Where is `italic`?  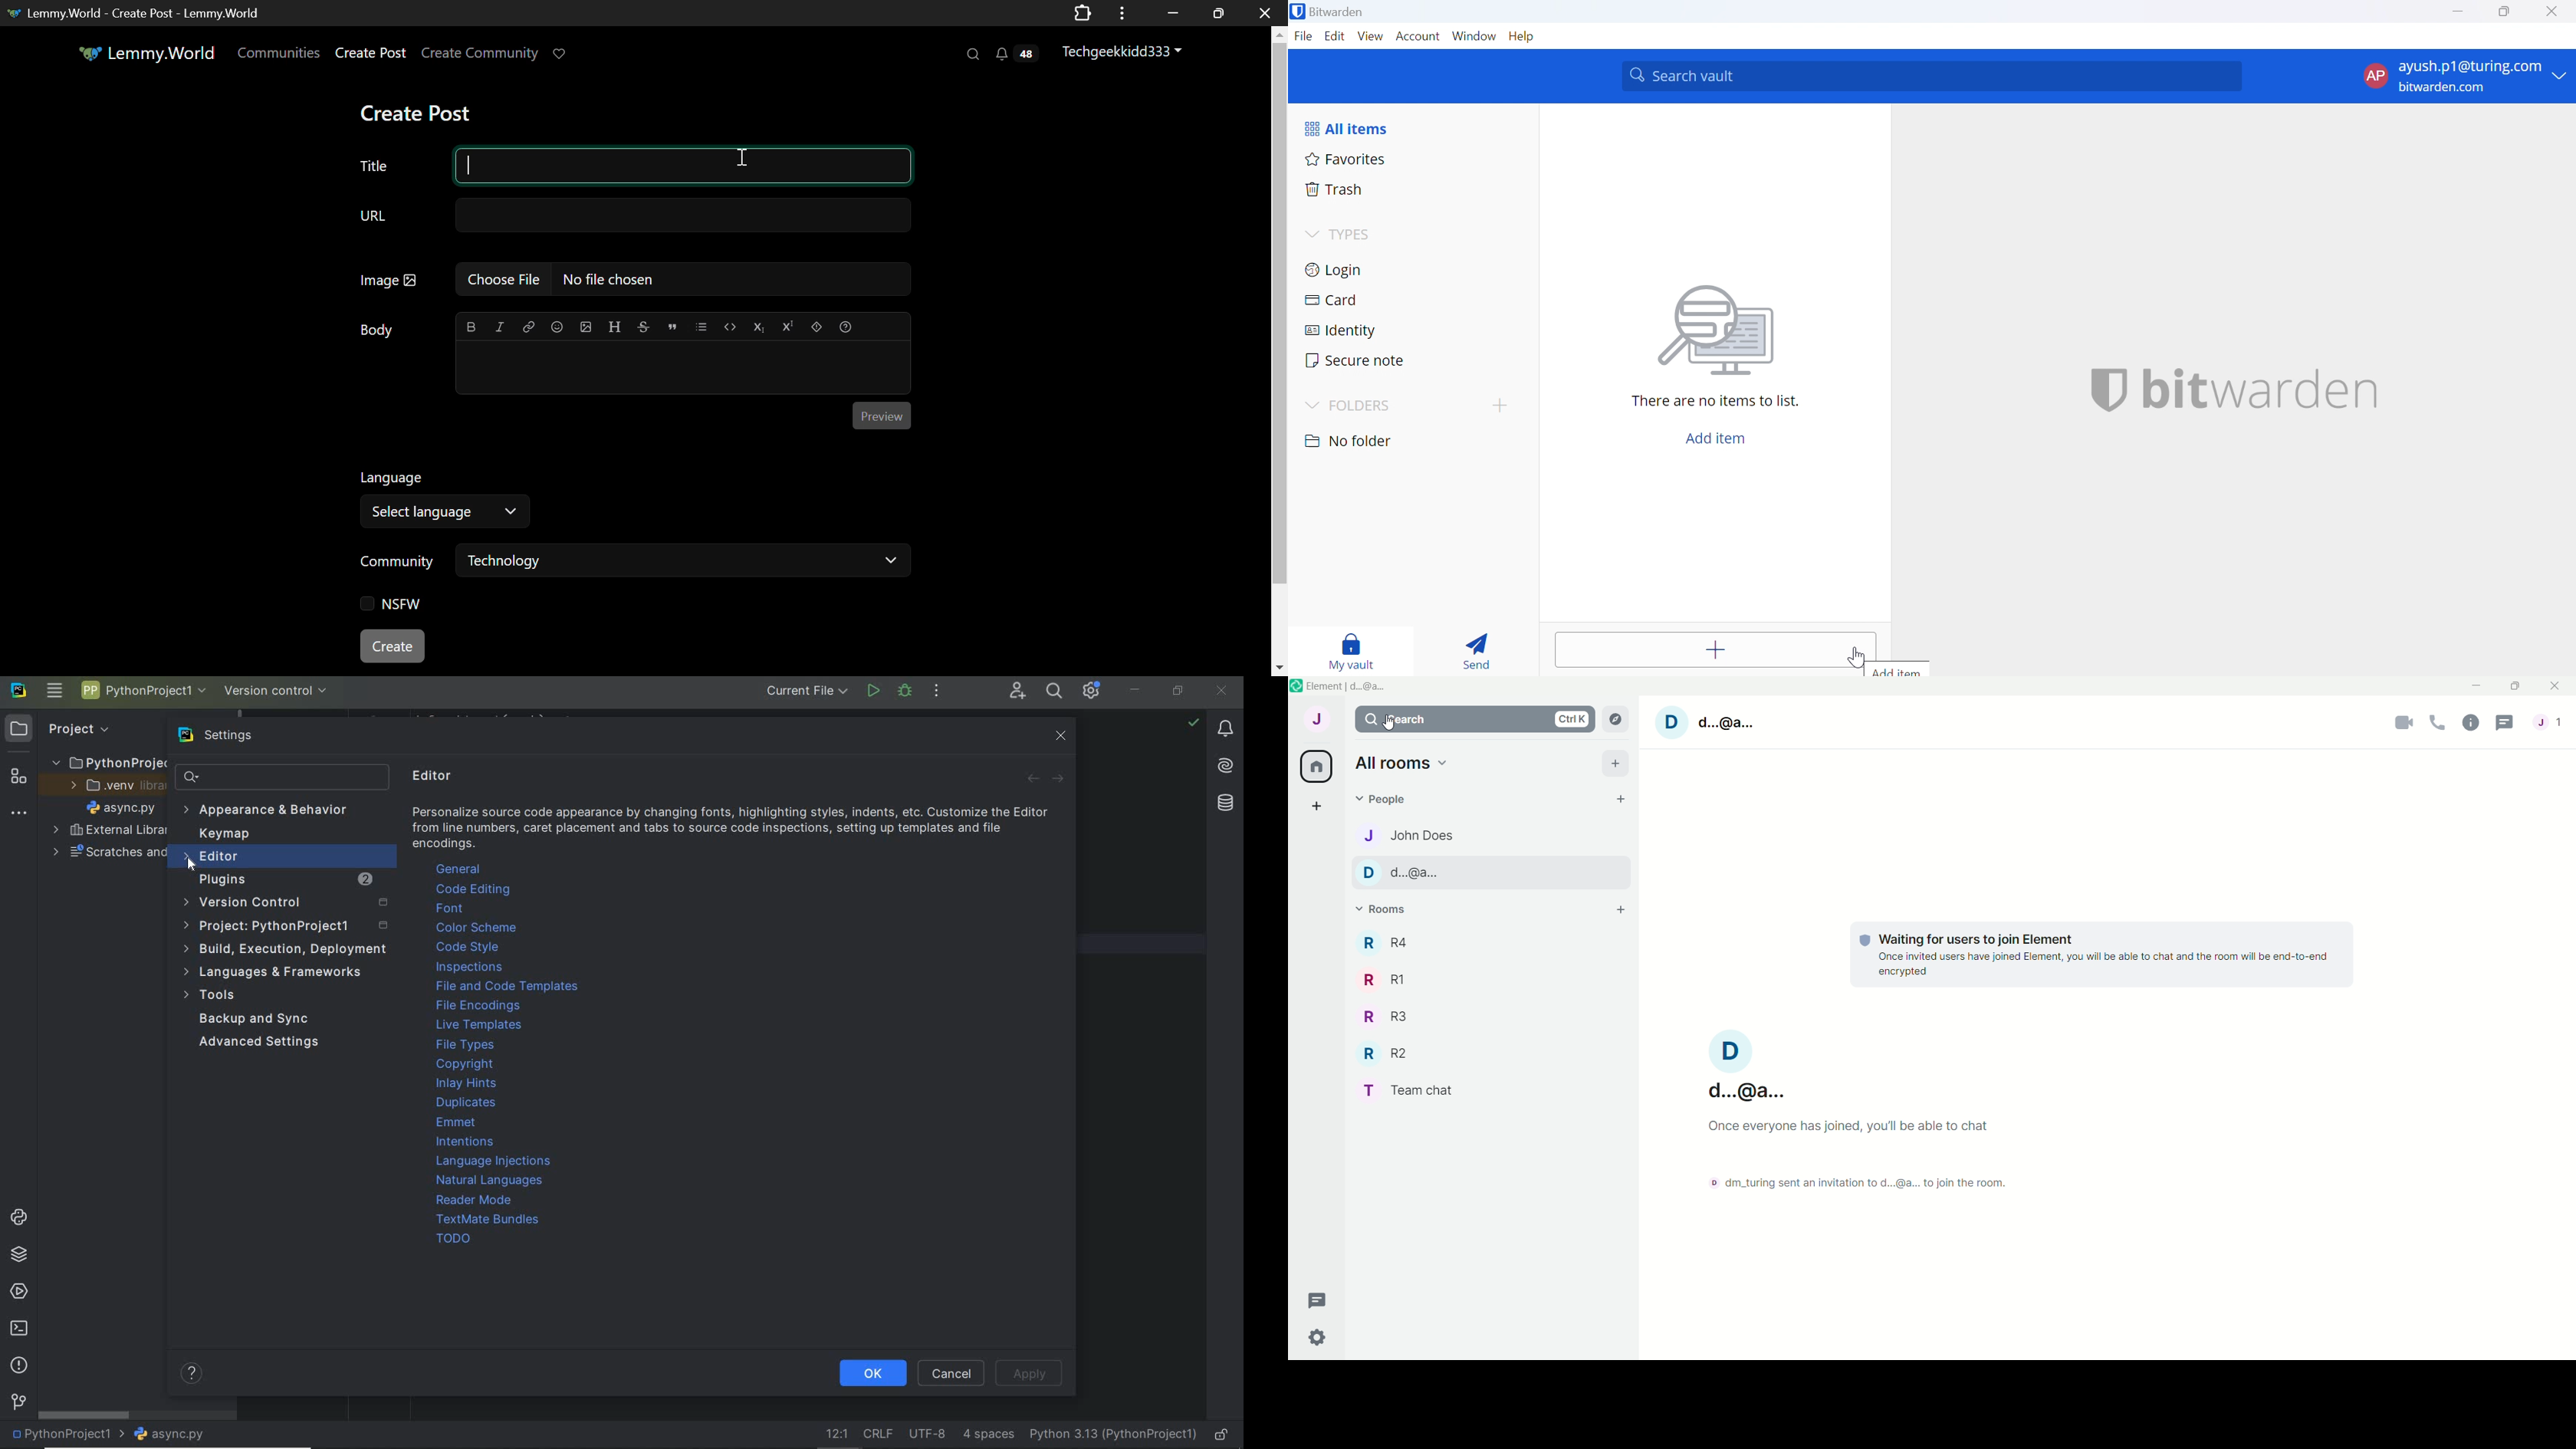 italic is located at coordinates (500, 327).